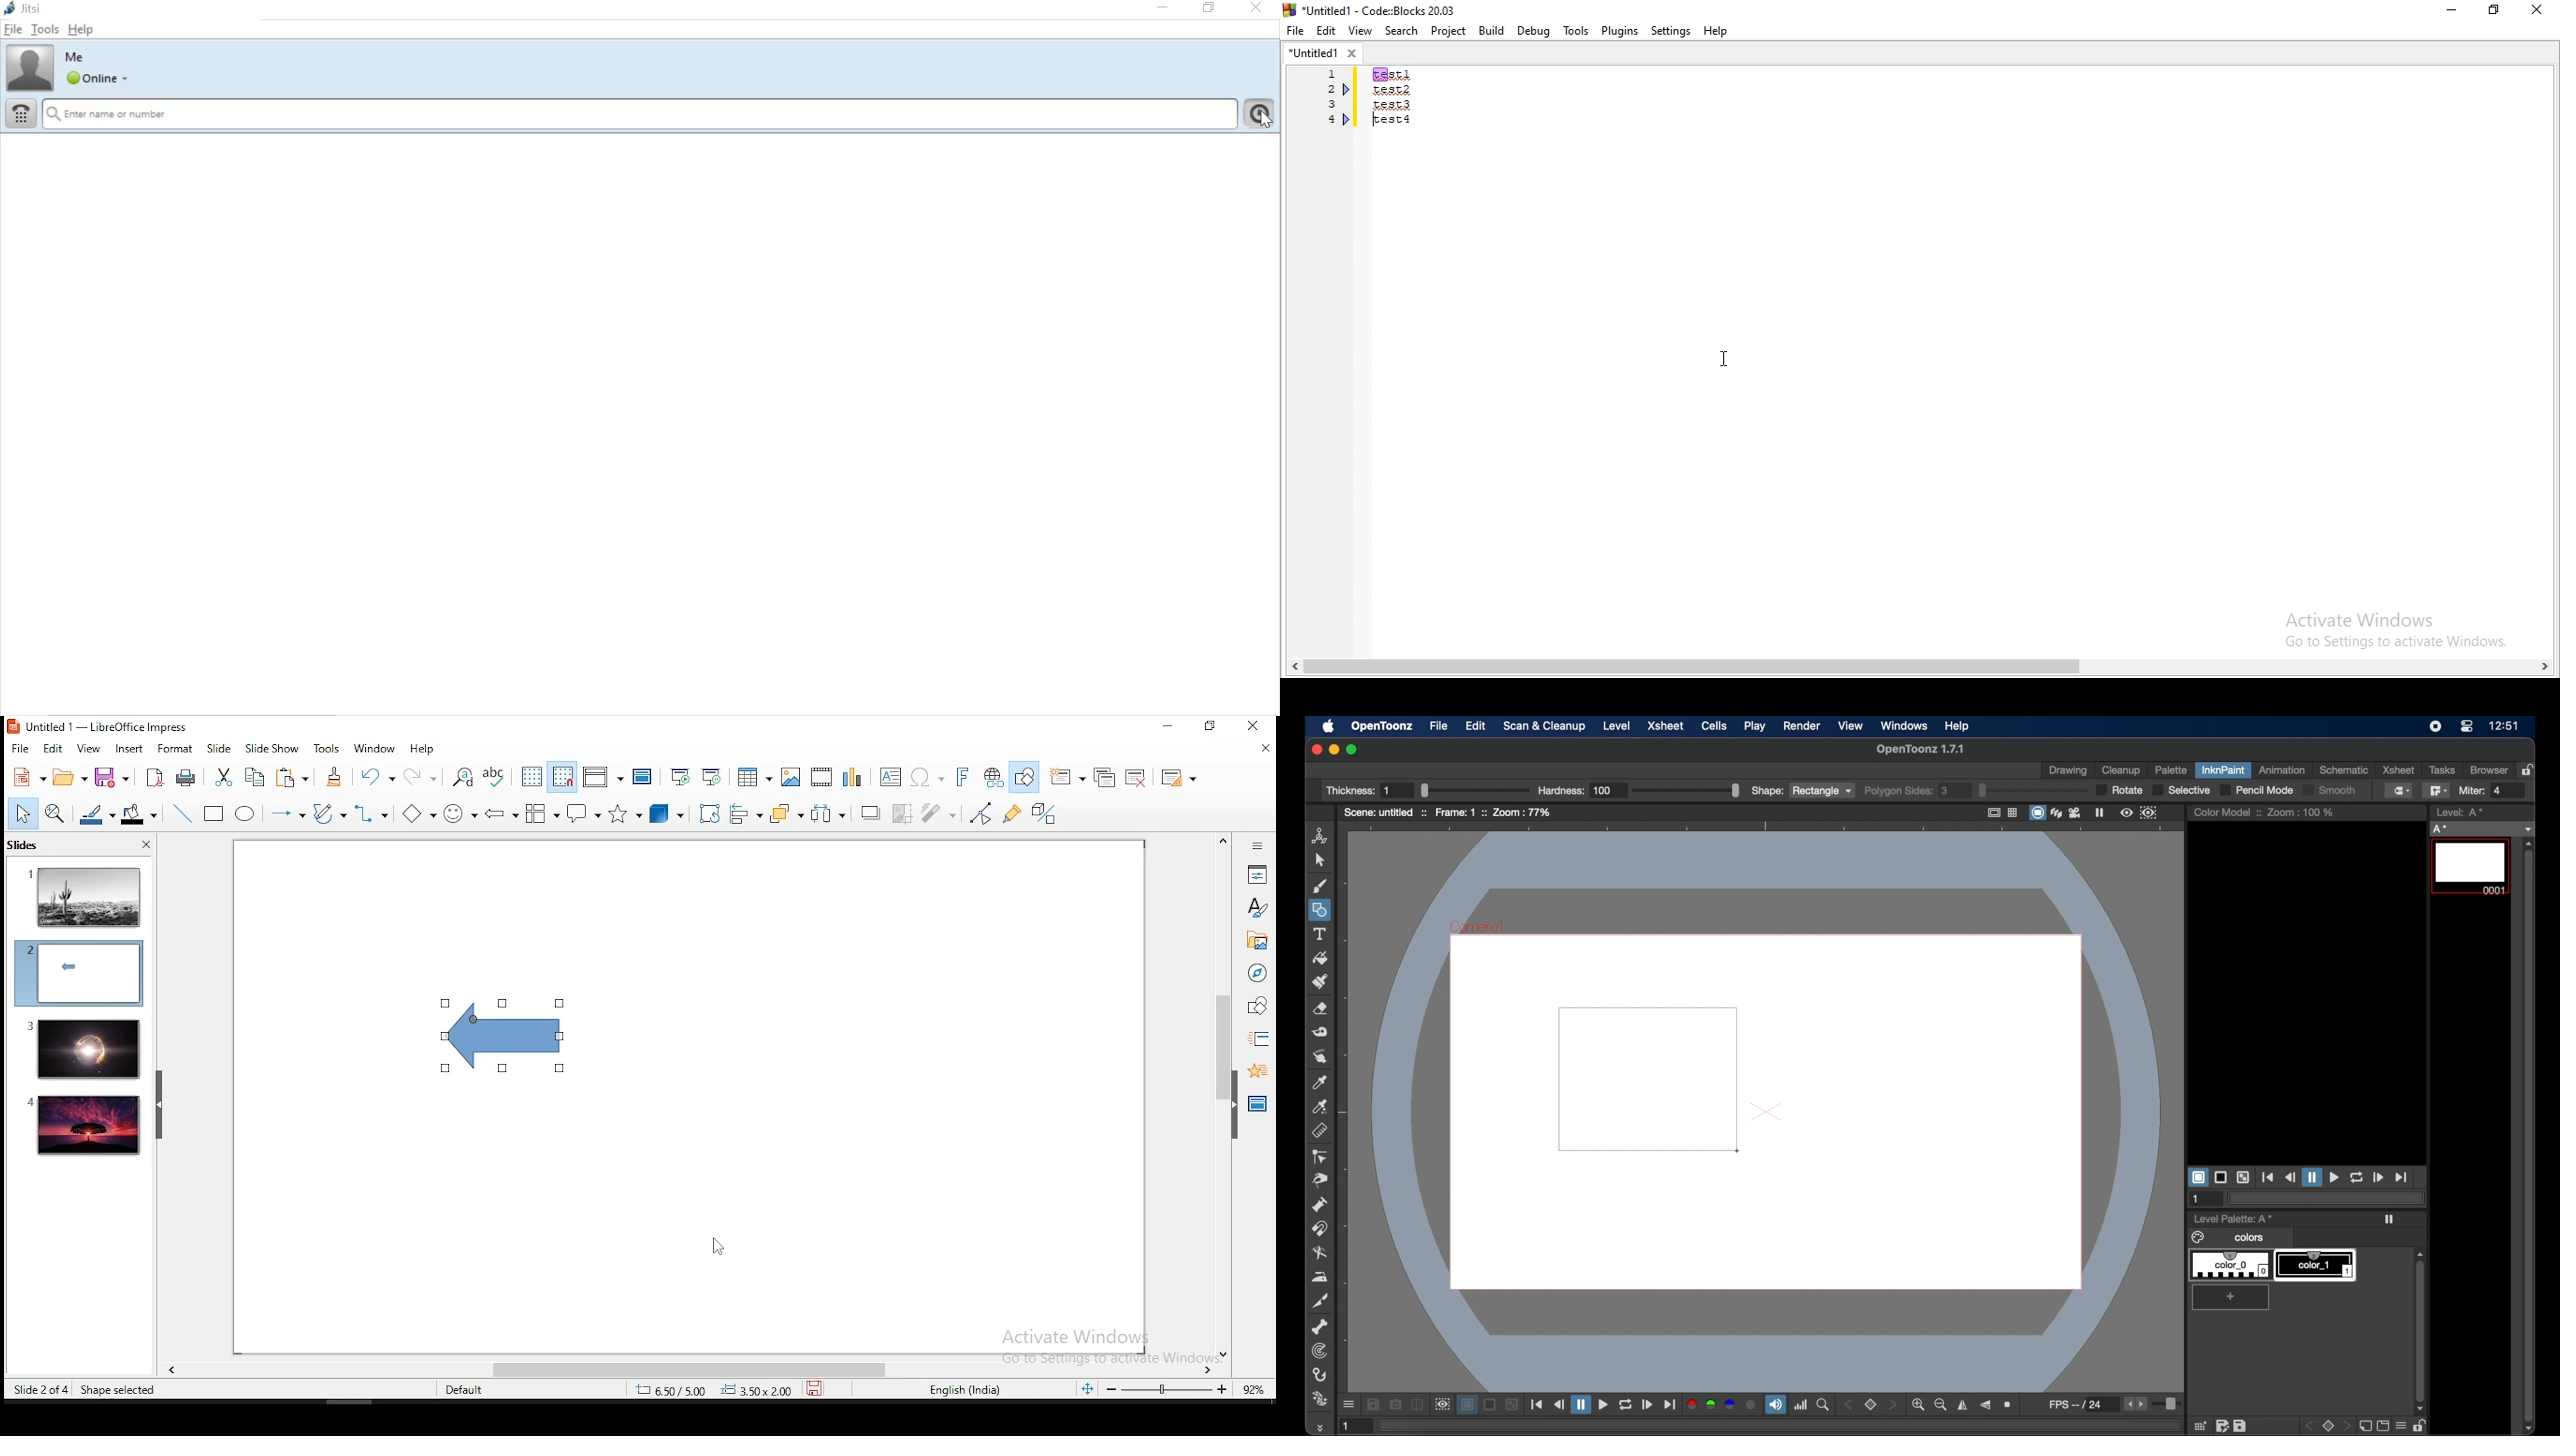 The height and width of the screenshot is (1456, 2576). I want to click on tools, so click(1574, 31).